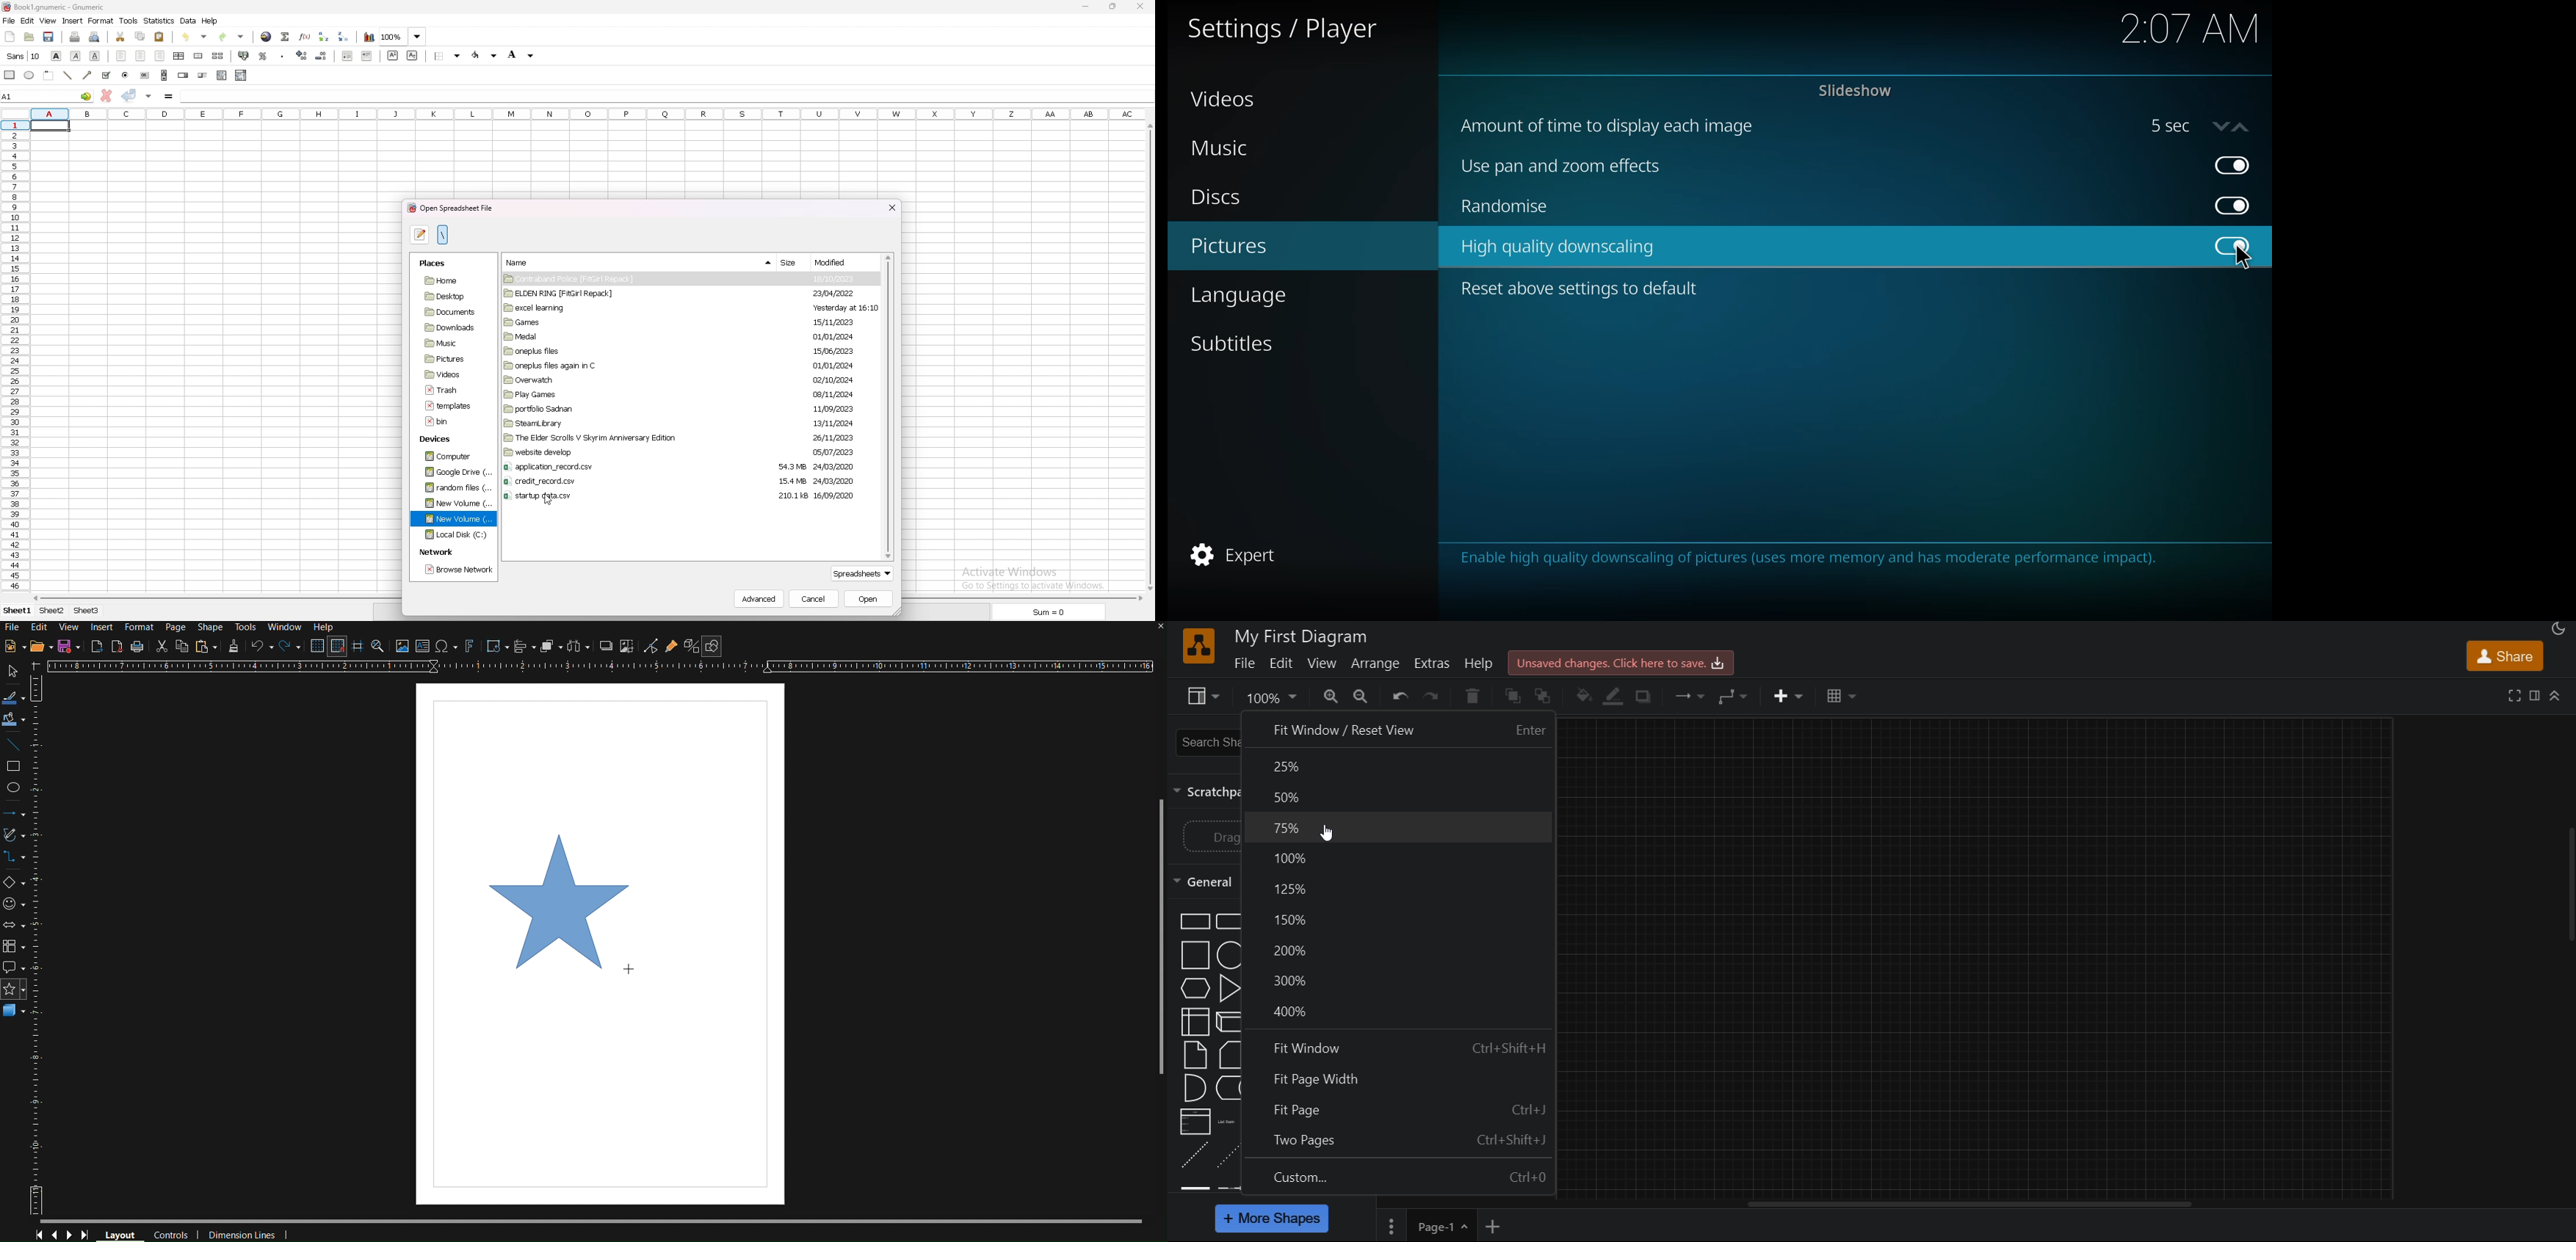 This screenshot has height=1260, width=2576. I want to click on 54.3 MB, so click(782, 466).